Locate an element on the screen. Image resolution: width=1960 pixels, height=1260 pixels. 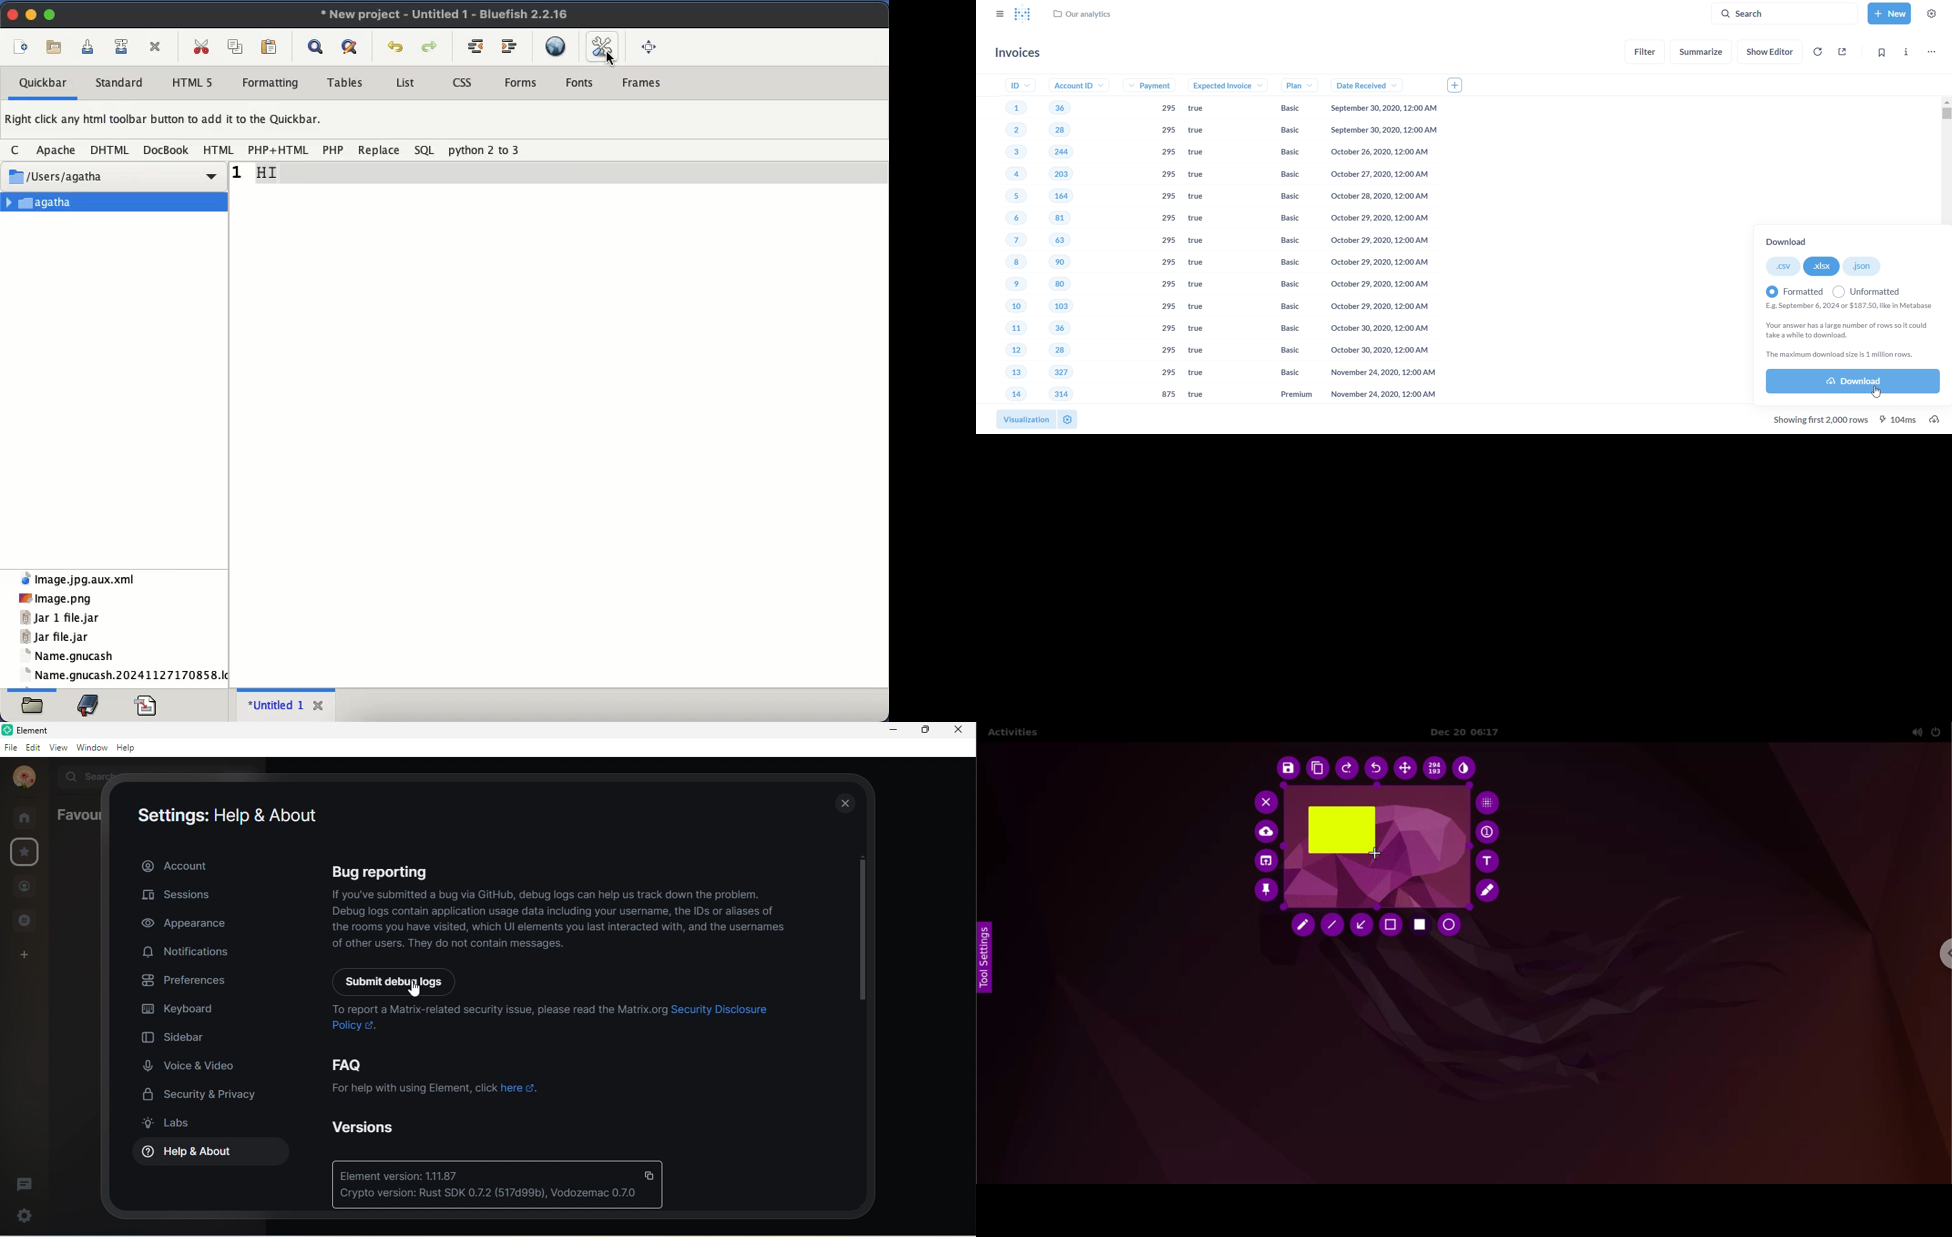
October 29, 2020, 12:00 AM is located at coordinates (1378, 284).